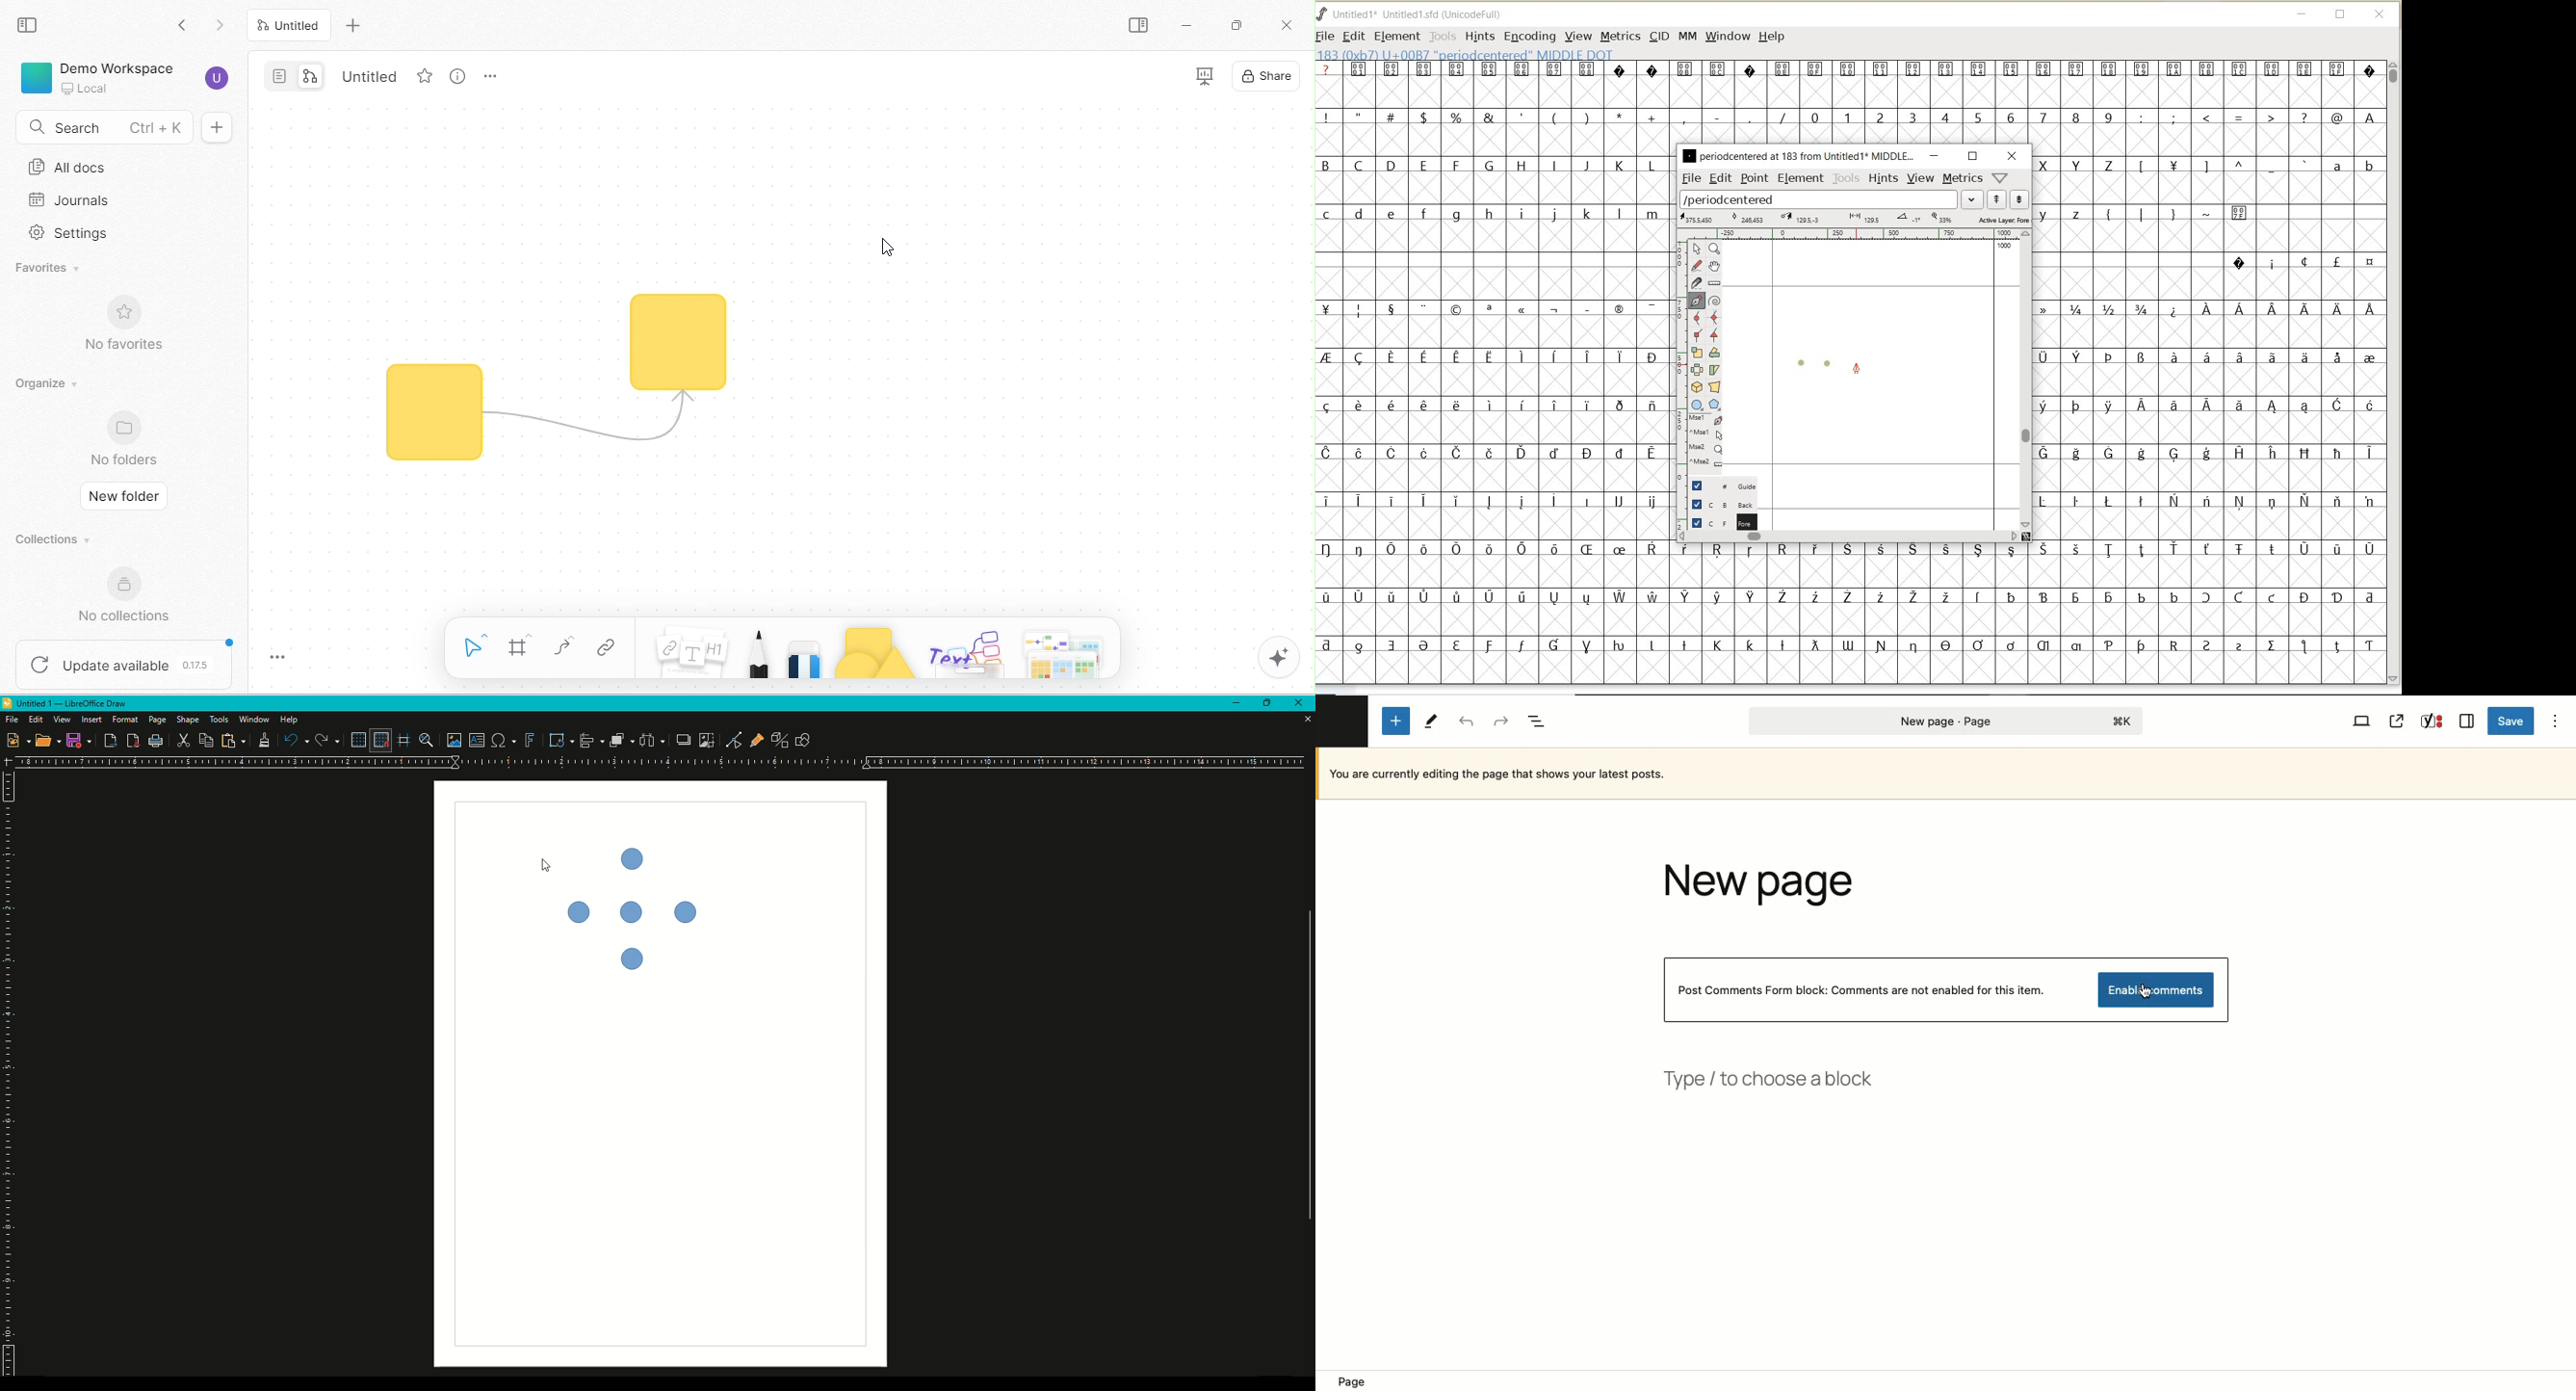 This screenshot has width=2576, height=1400. What do you see at coordinates (1706, 441) in the screenshot?
I see `cursor events on the opened outline window` at bounding box center [1706, 441].